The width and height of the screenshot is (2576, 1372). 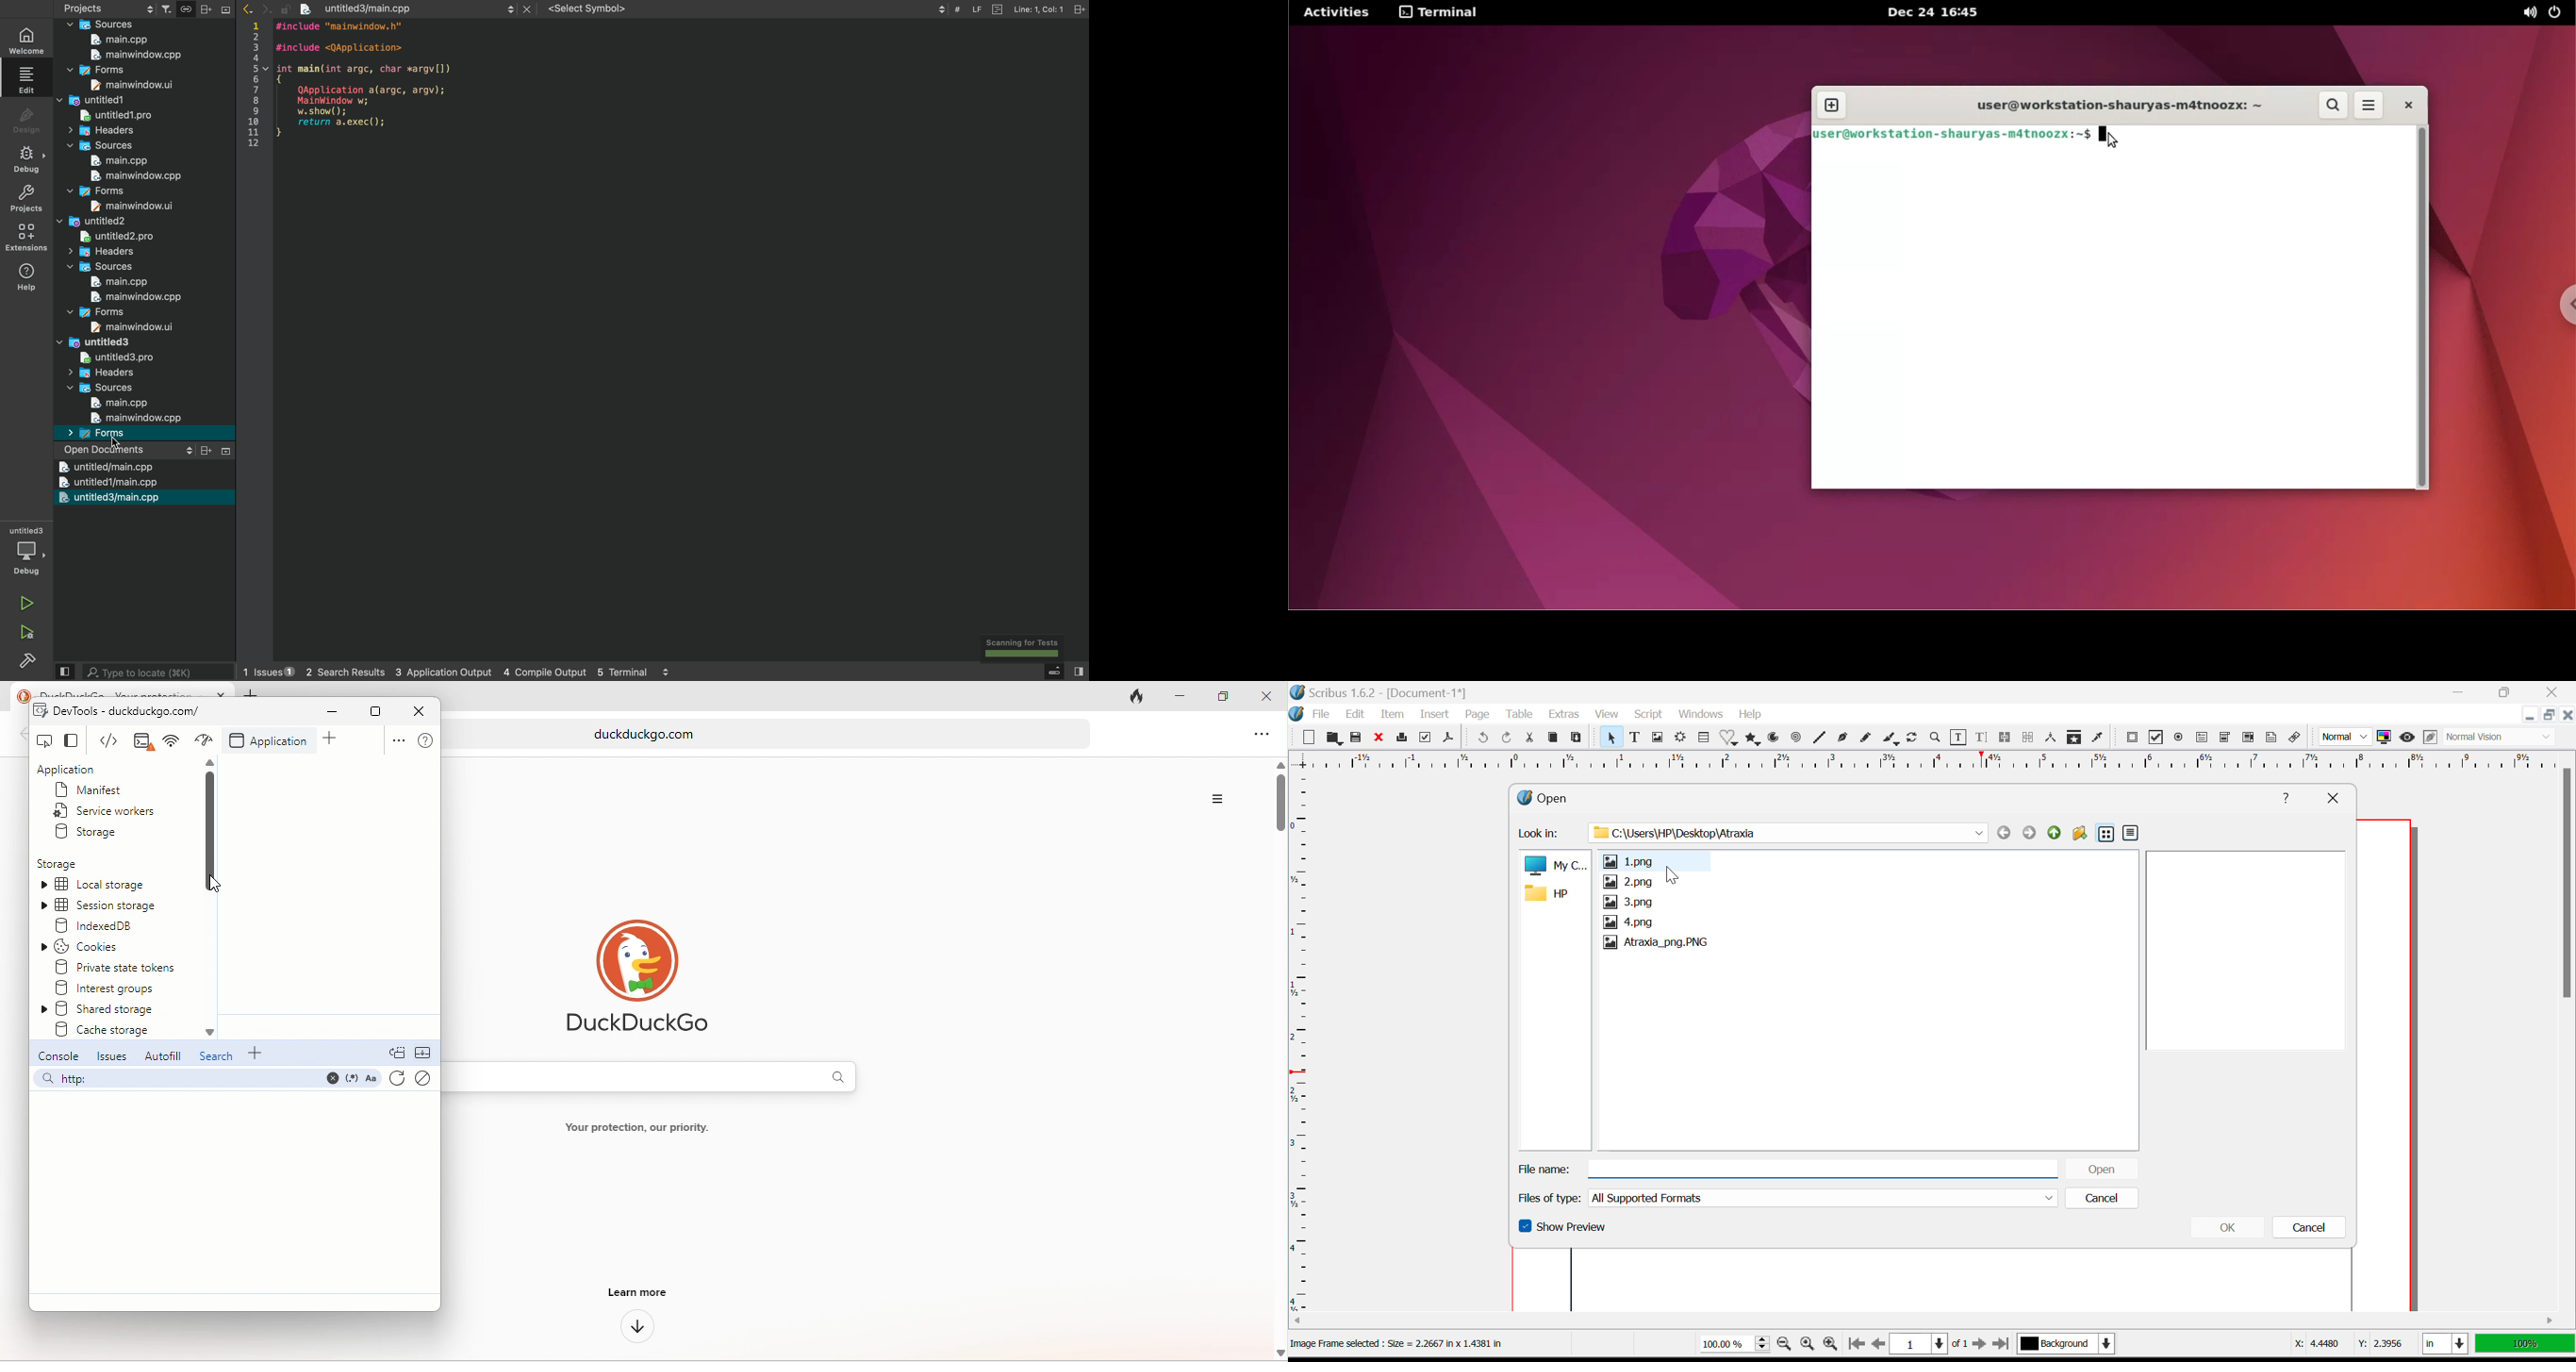 I want to click on Windows, so click(x=1701, y=715).